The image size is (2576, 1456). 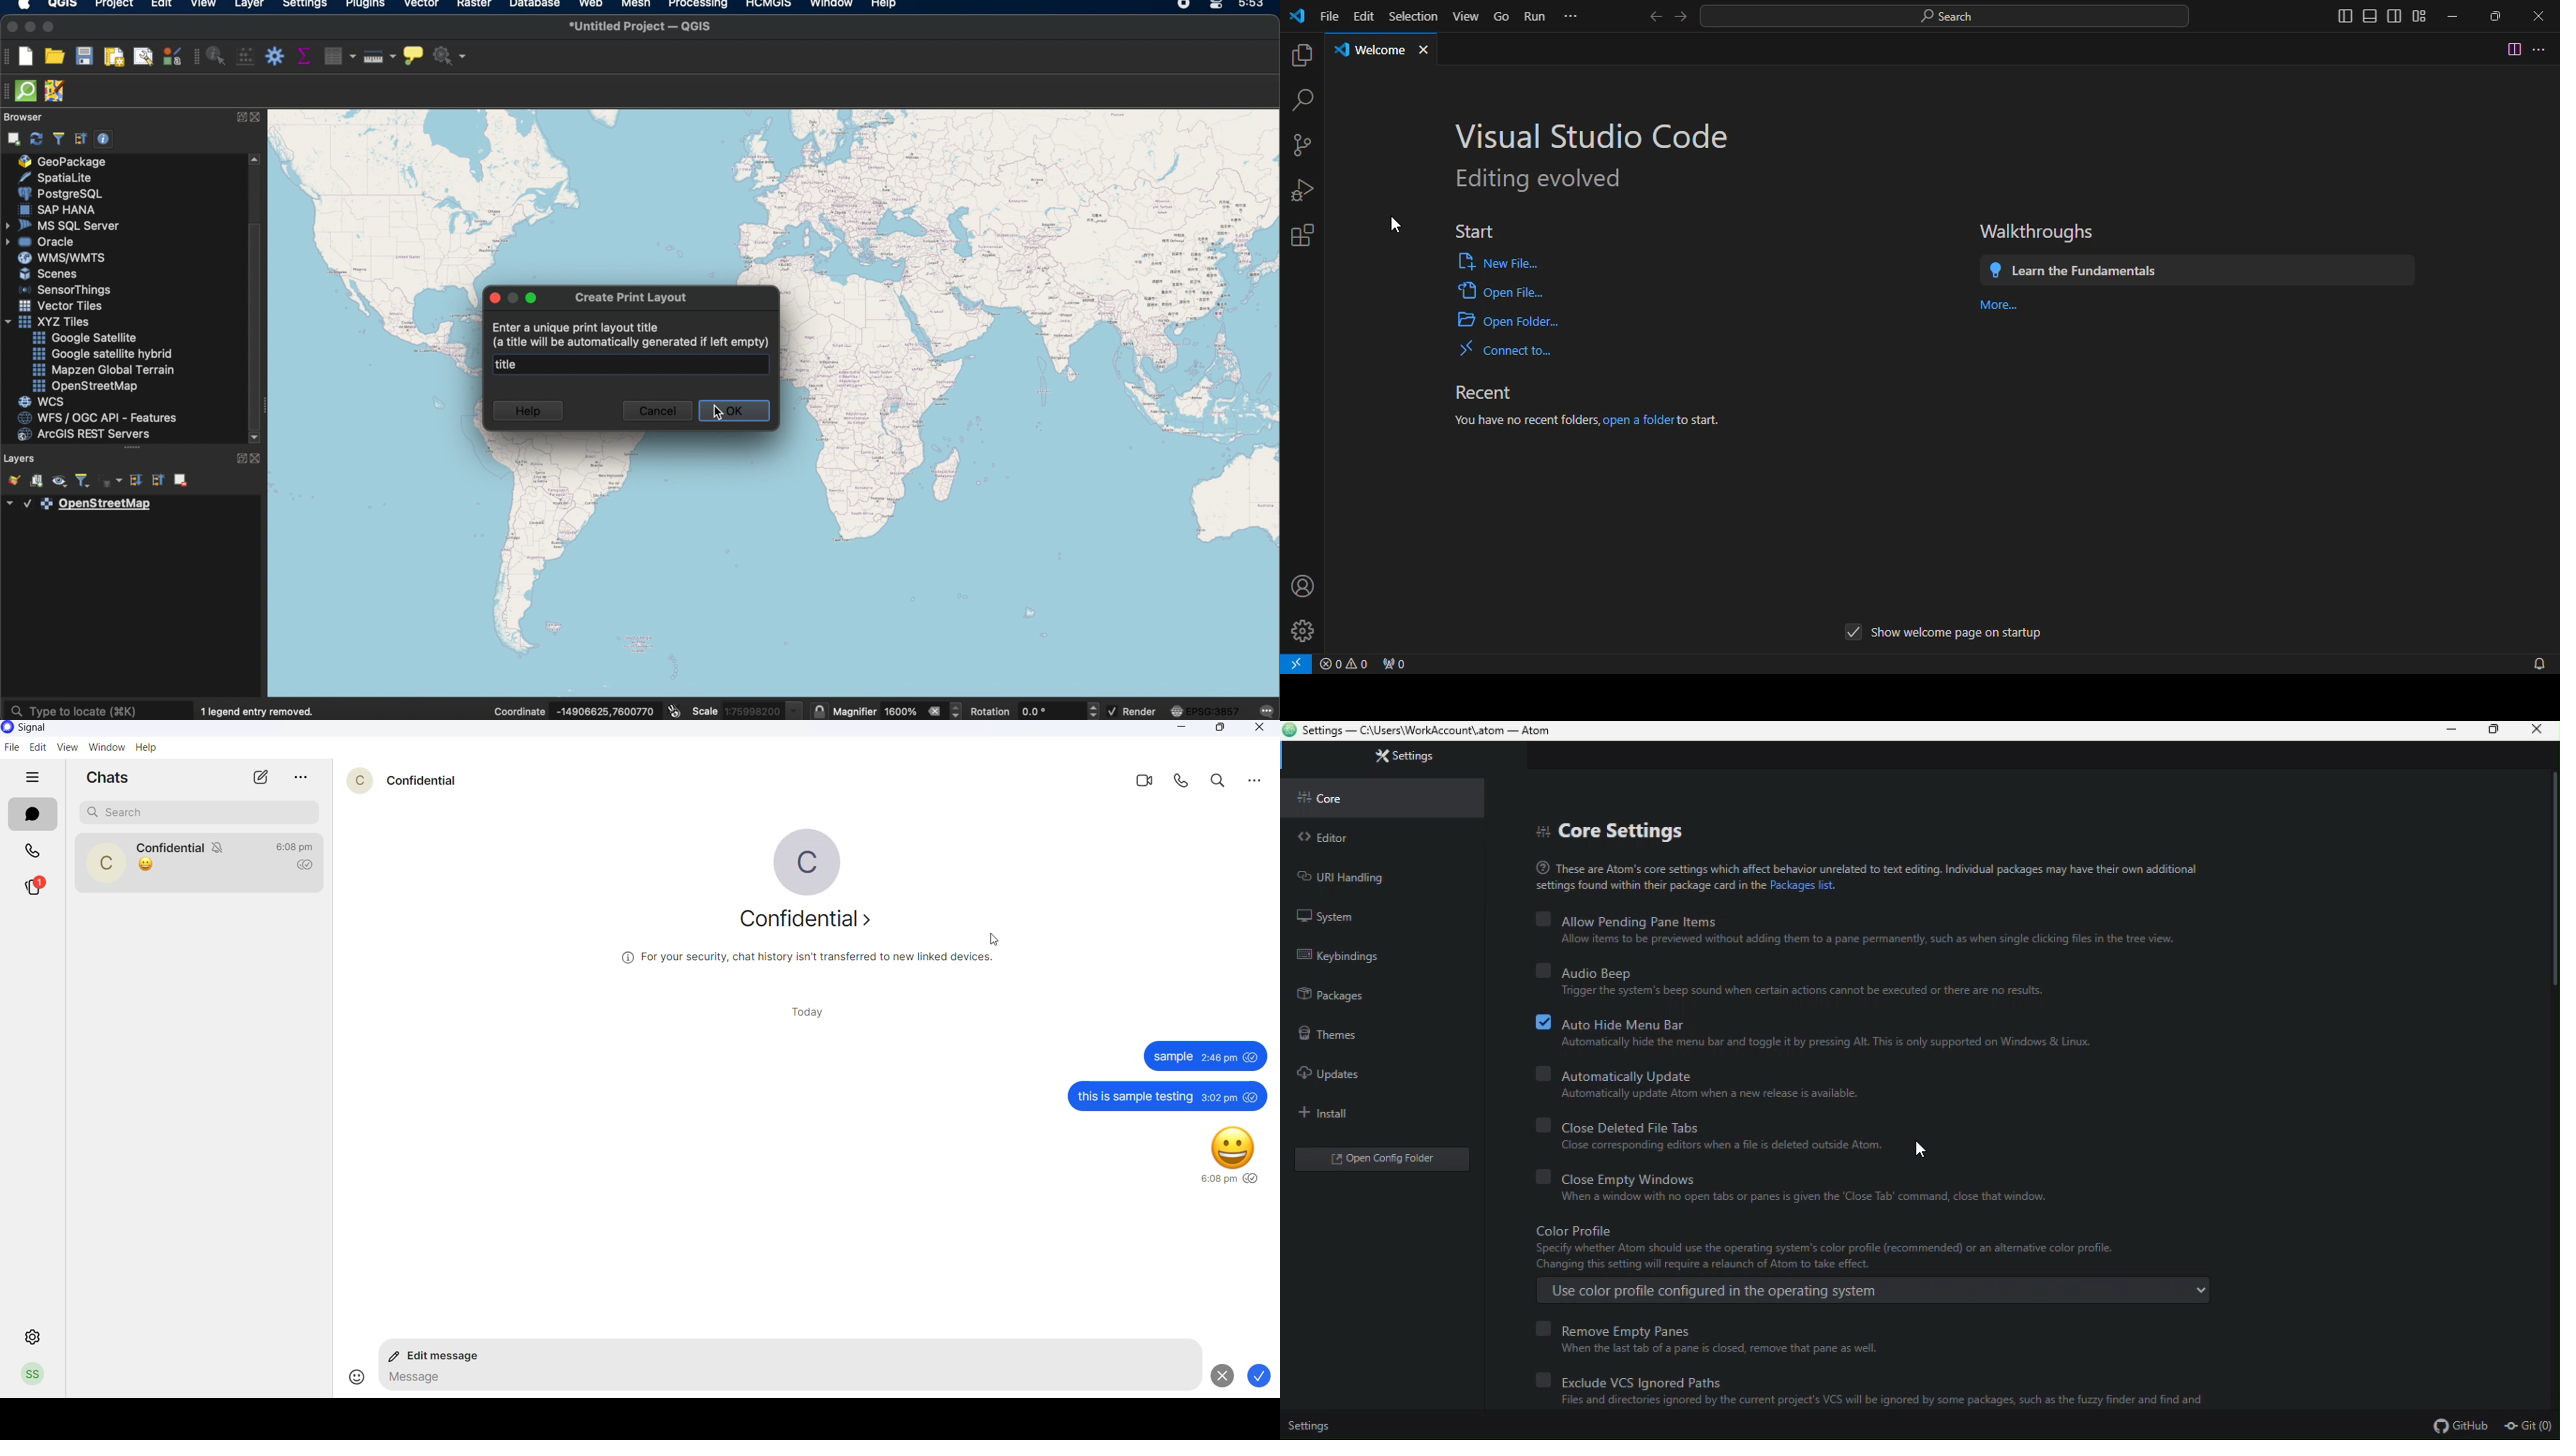 I want to click on keybindings, so click(x=1386, y=953).